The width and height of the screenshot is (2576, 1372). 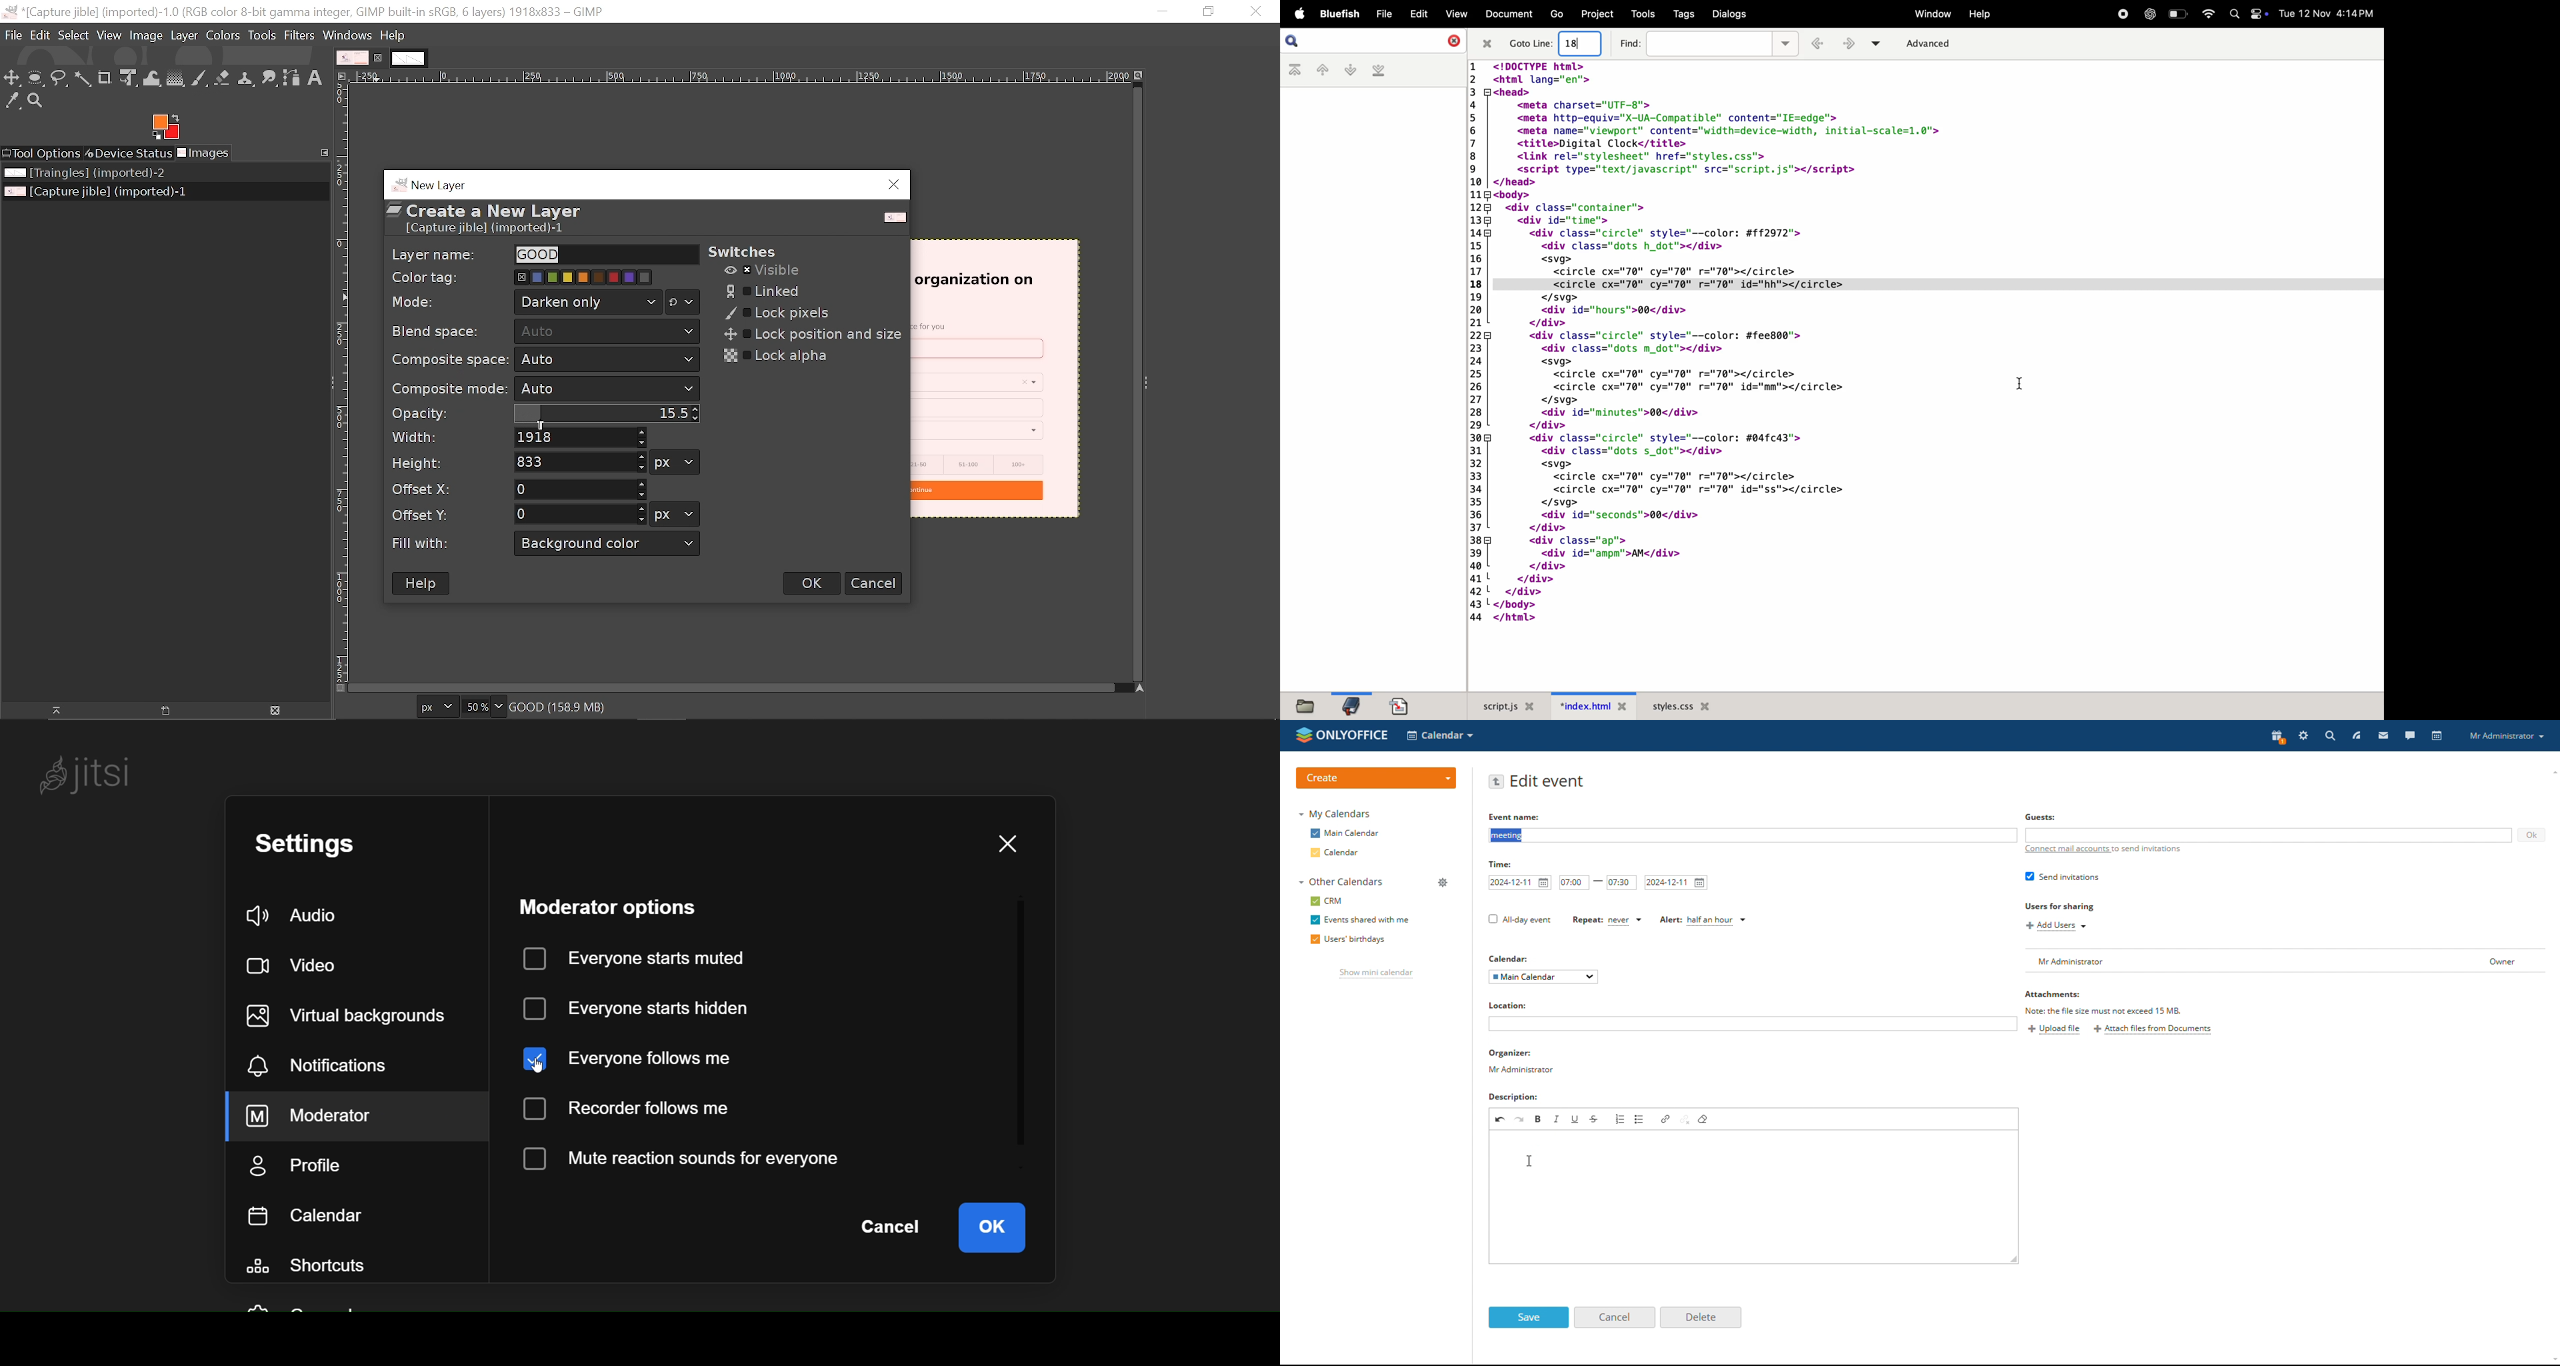 What do you see at coordinates (342, 76) in the screenshot?
I see `Access this image menu` at bounding box center [342, 76].